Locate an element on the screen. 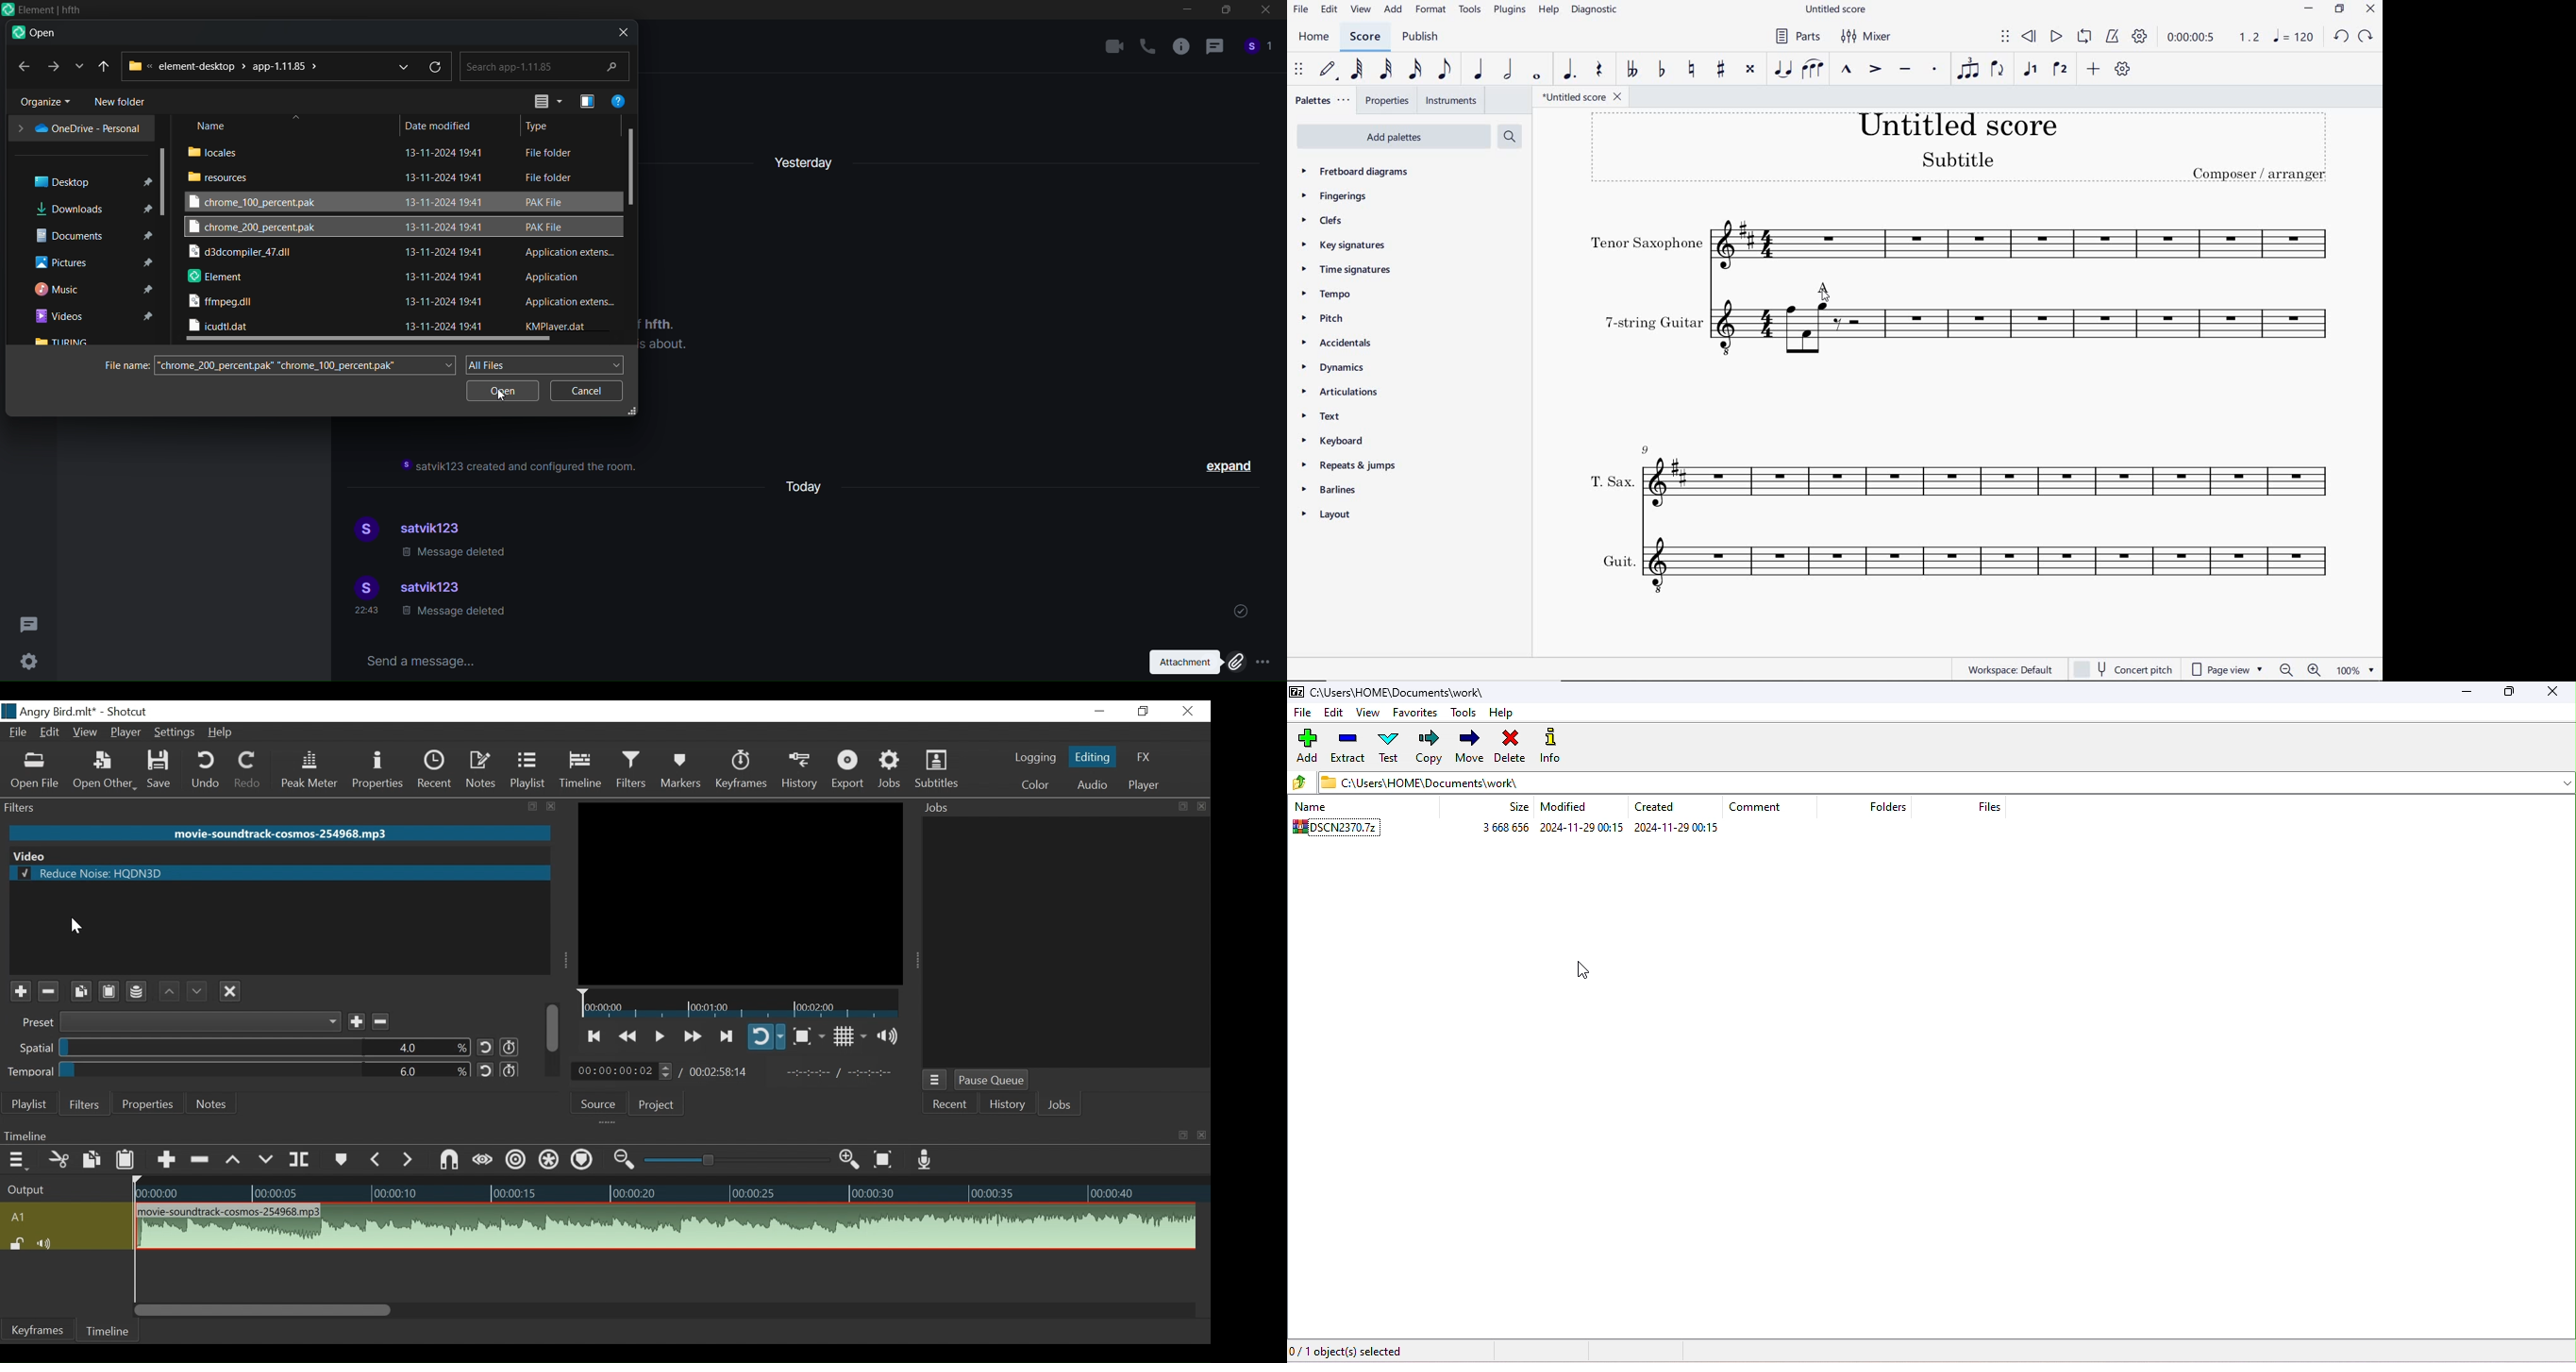  Append is located at coordinates (166, 1159).